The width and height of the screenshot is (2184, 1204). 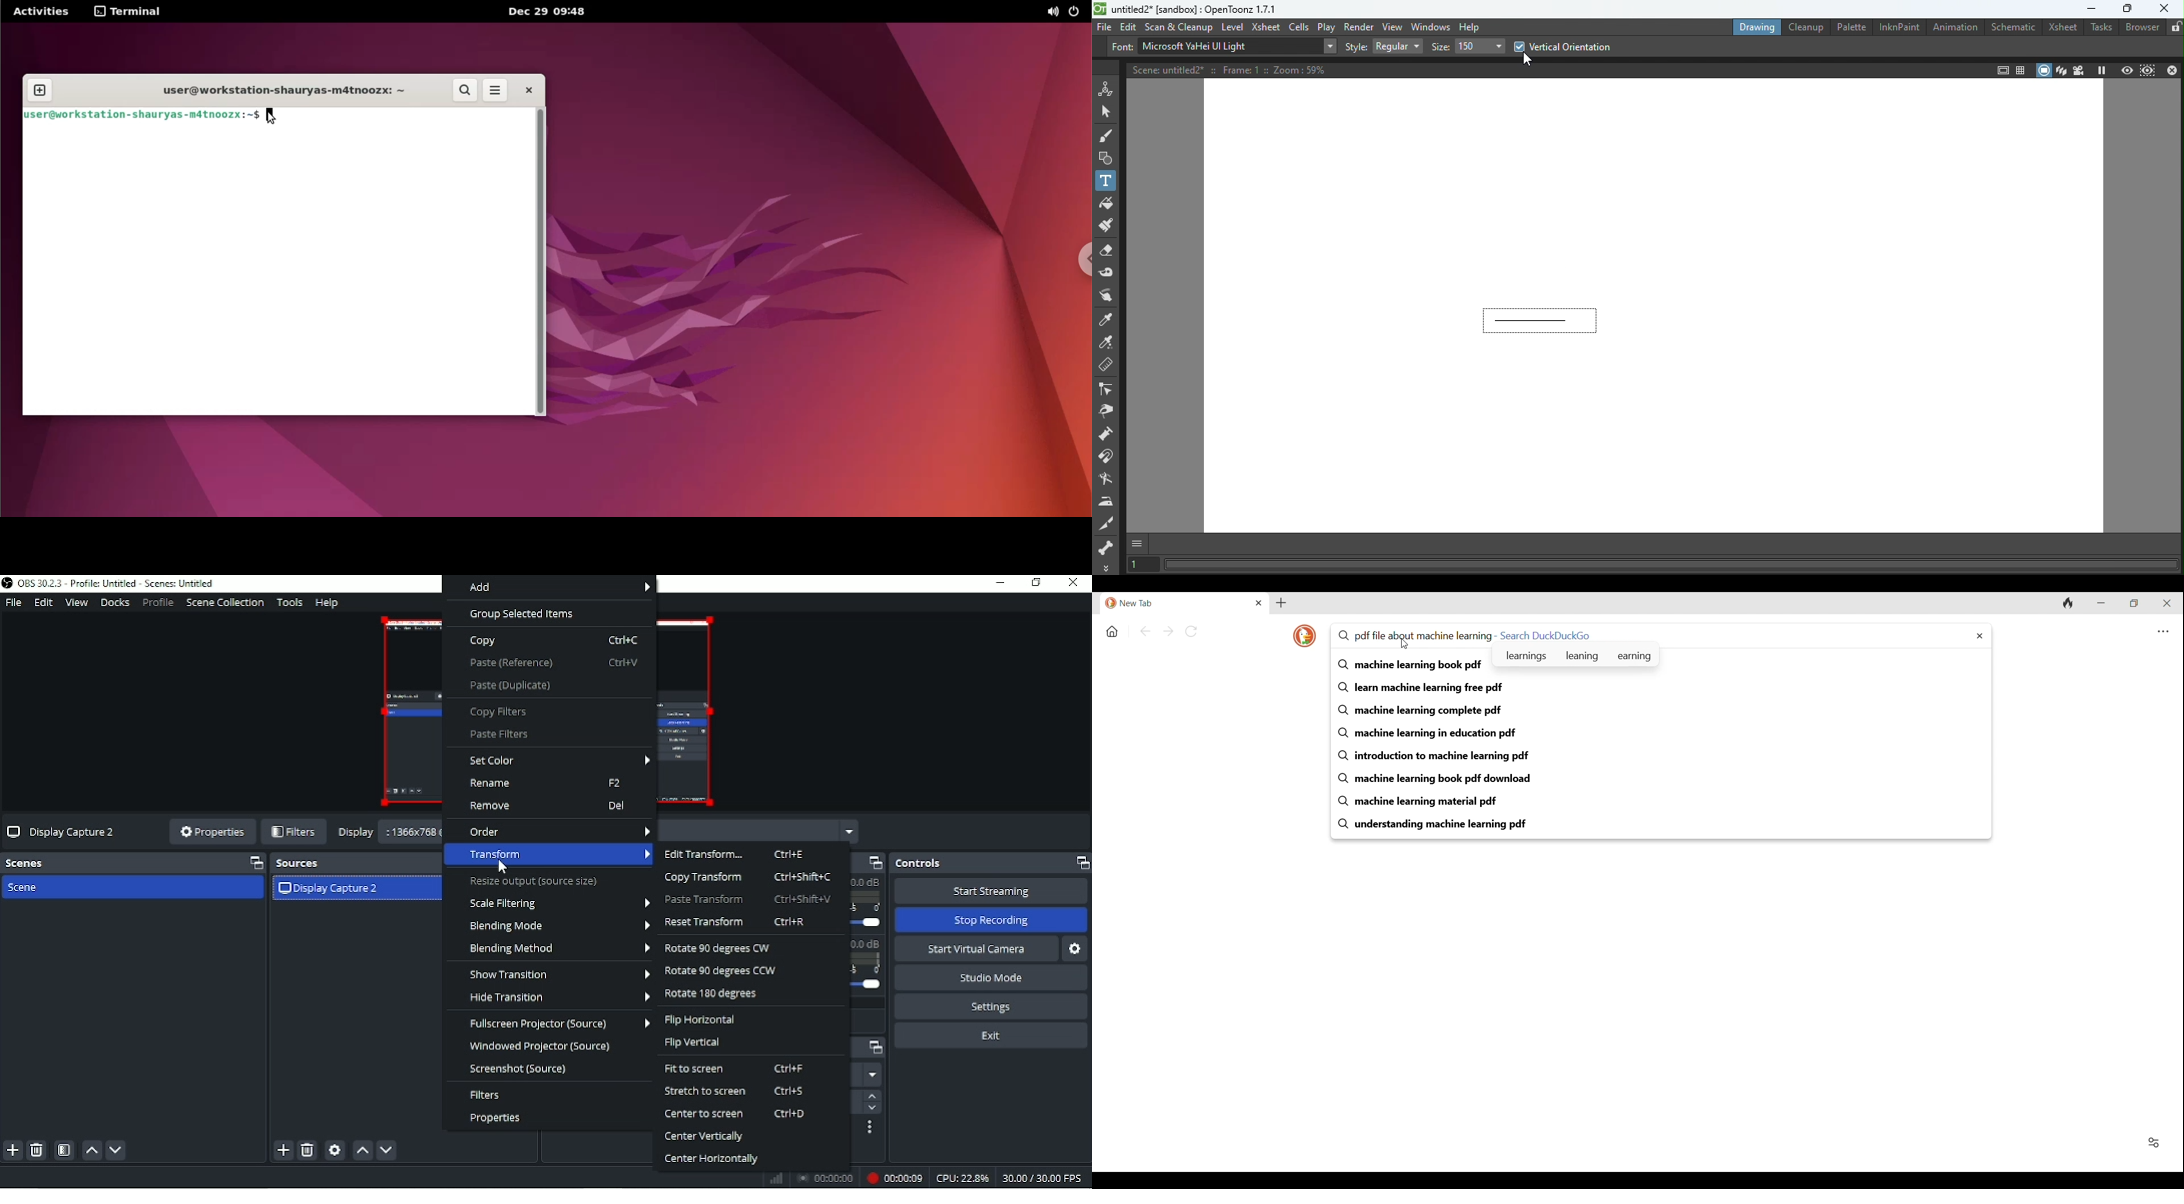 I want to click on Stop recording, so click(x=825, y=1177).